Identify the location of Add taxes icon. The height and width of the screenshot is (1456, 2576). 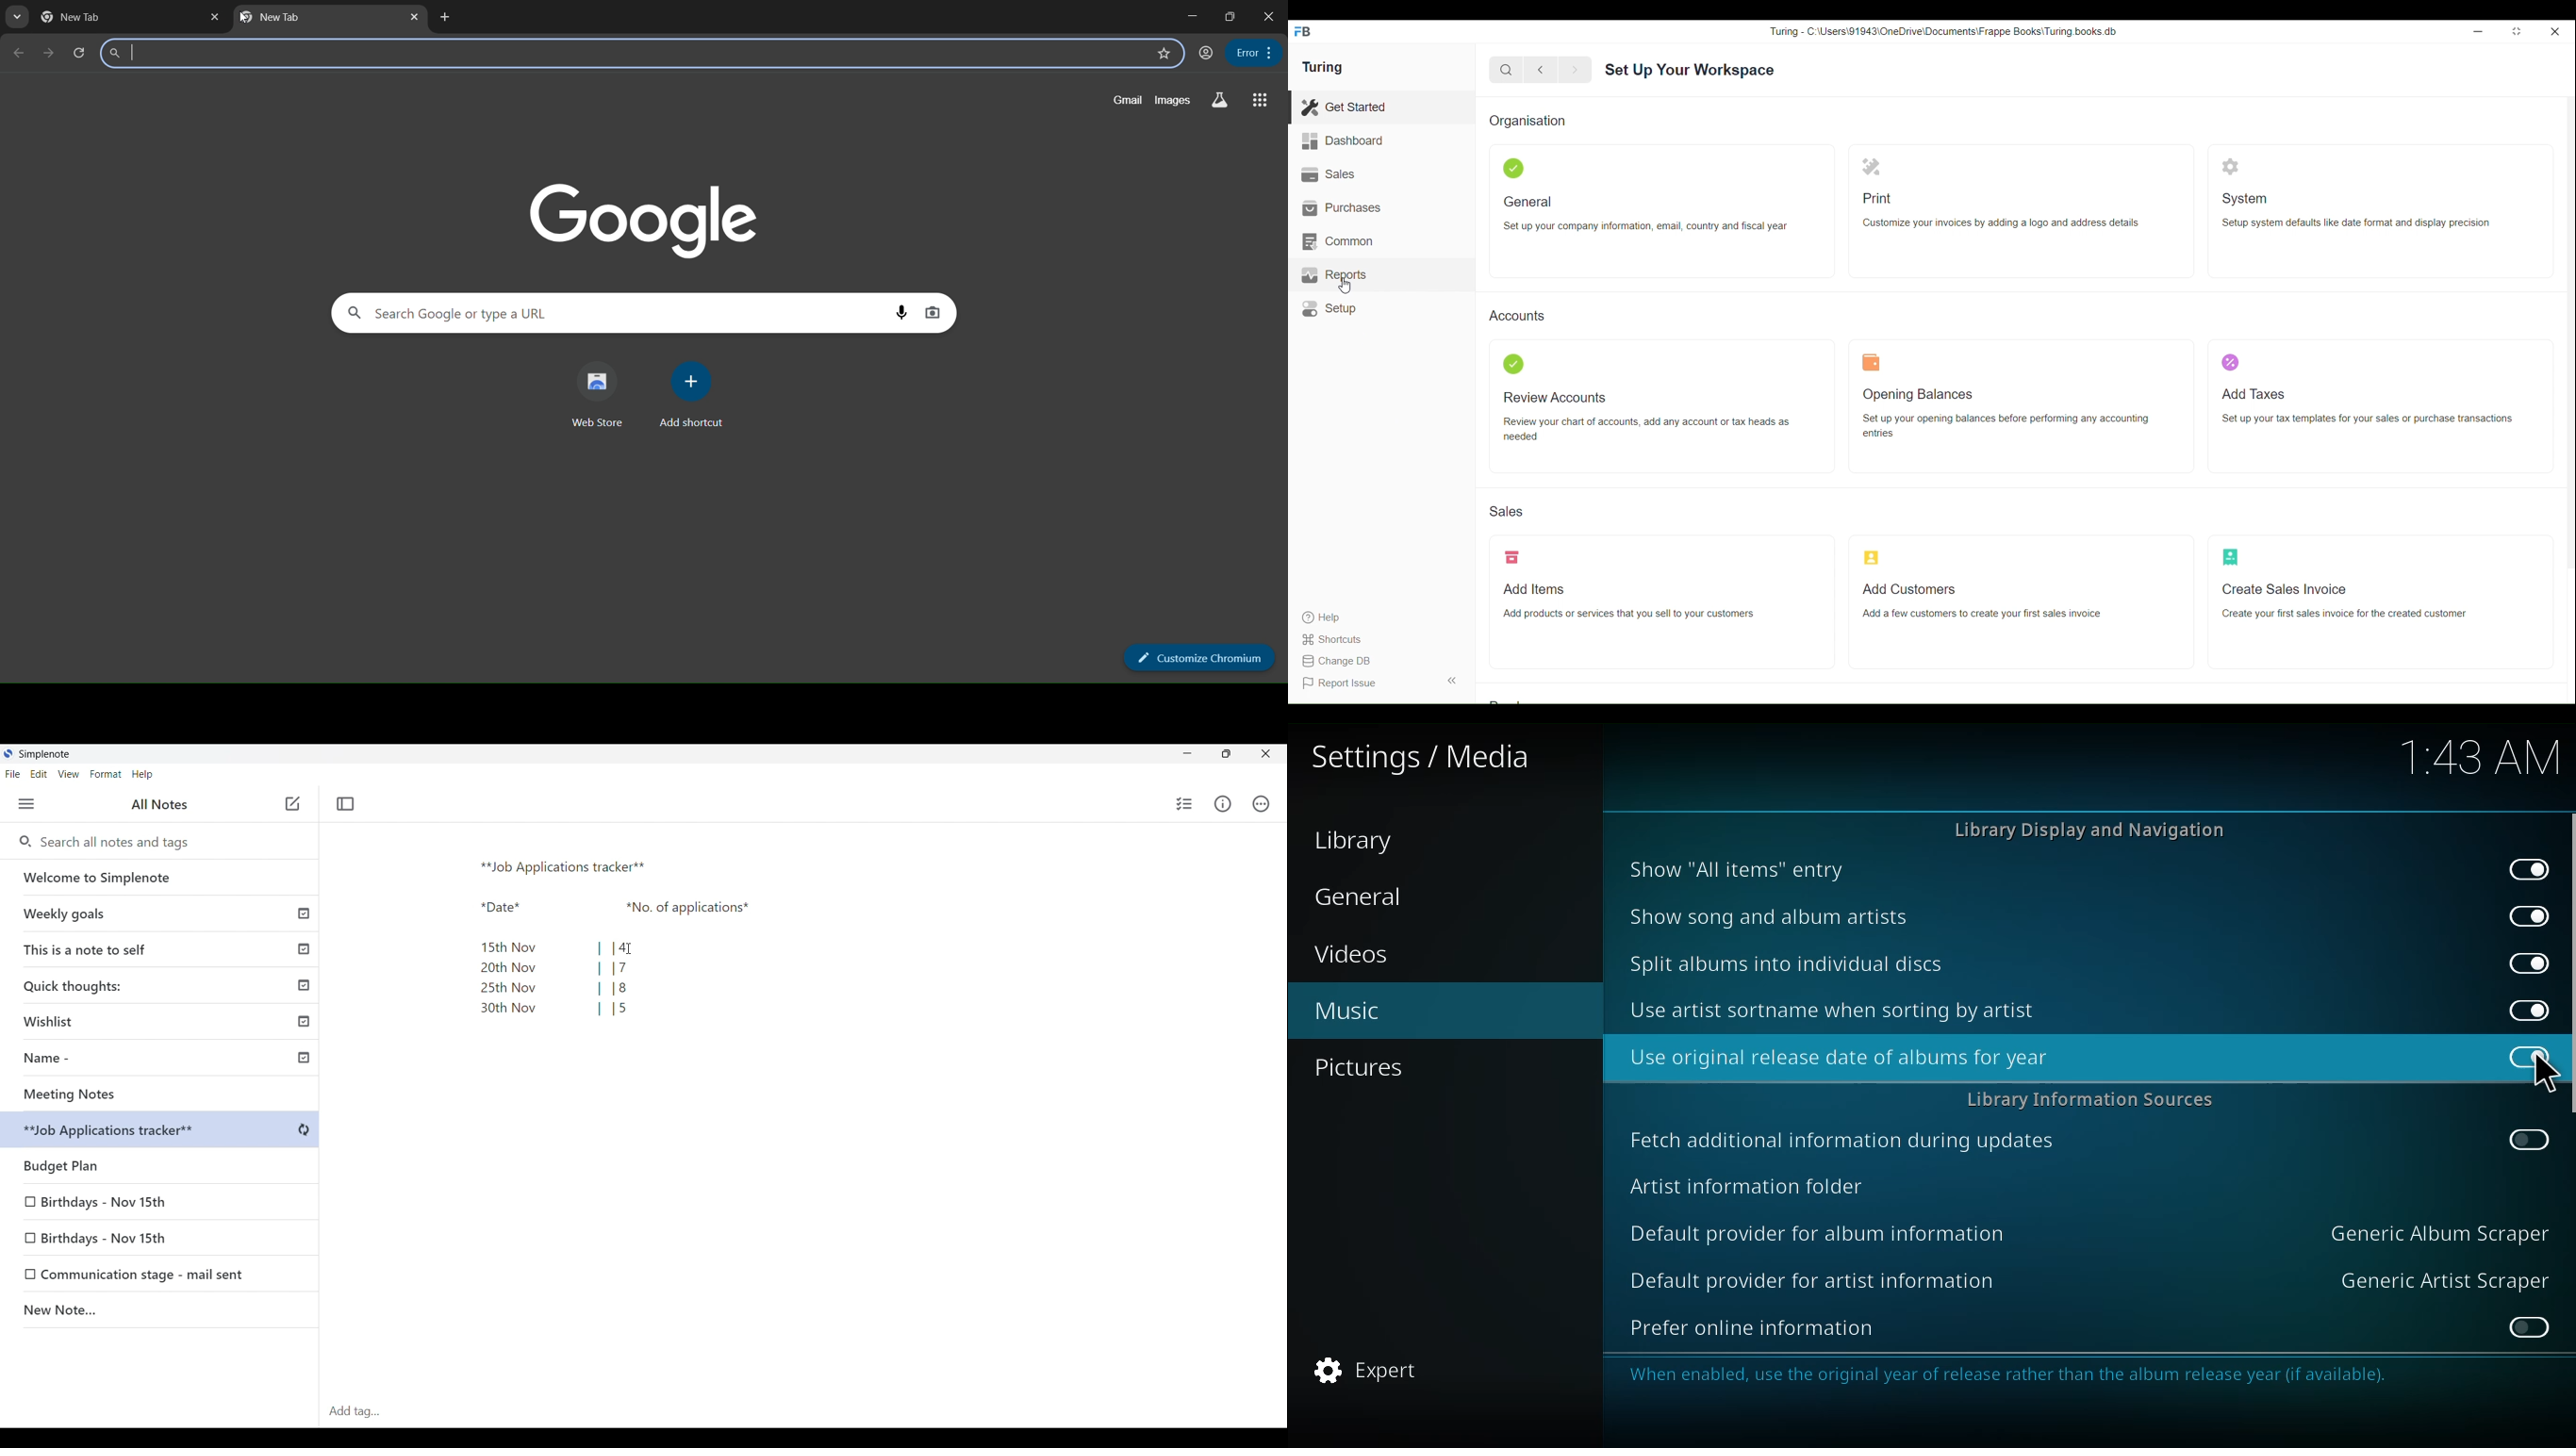
(2230, 362).